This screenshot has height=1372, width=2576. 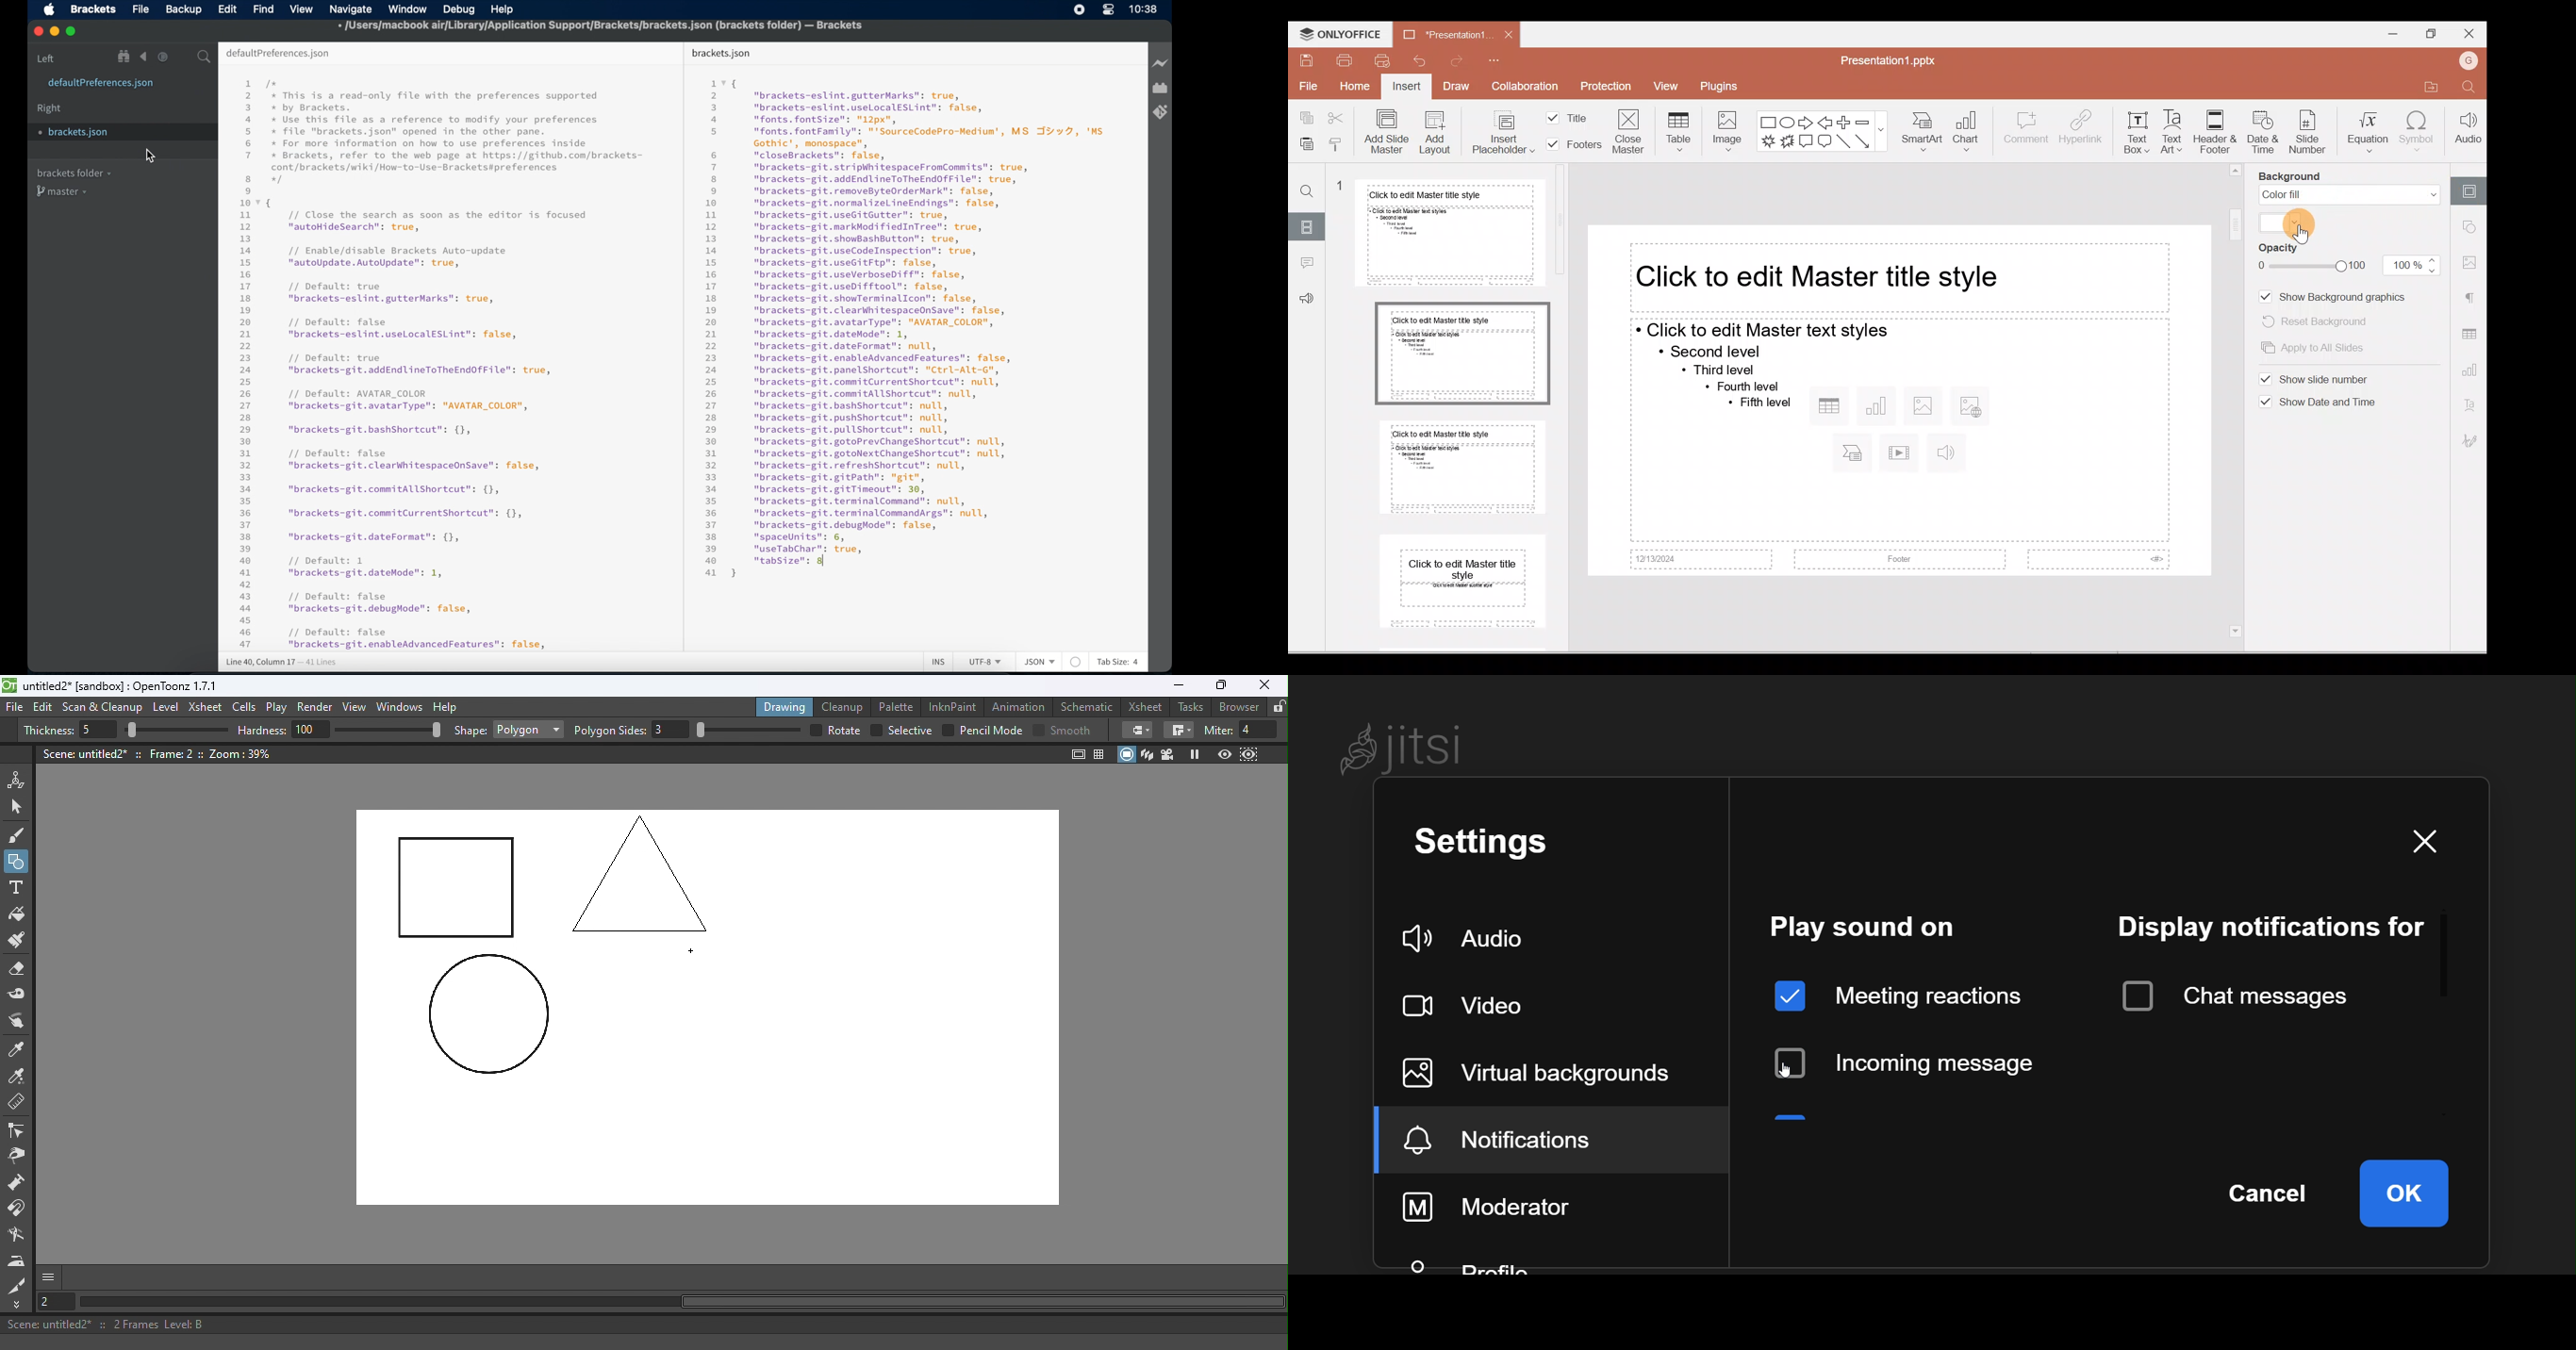 What do you see at coordinates (2264, 133) in the screenshot?
I see `Date & time` at bounding box center [2264, 133].